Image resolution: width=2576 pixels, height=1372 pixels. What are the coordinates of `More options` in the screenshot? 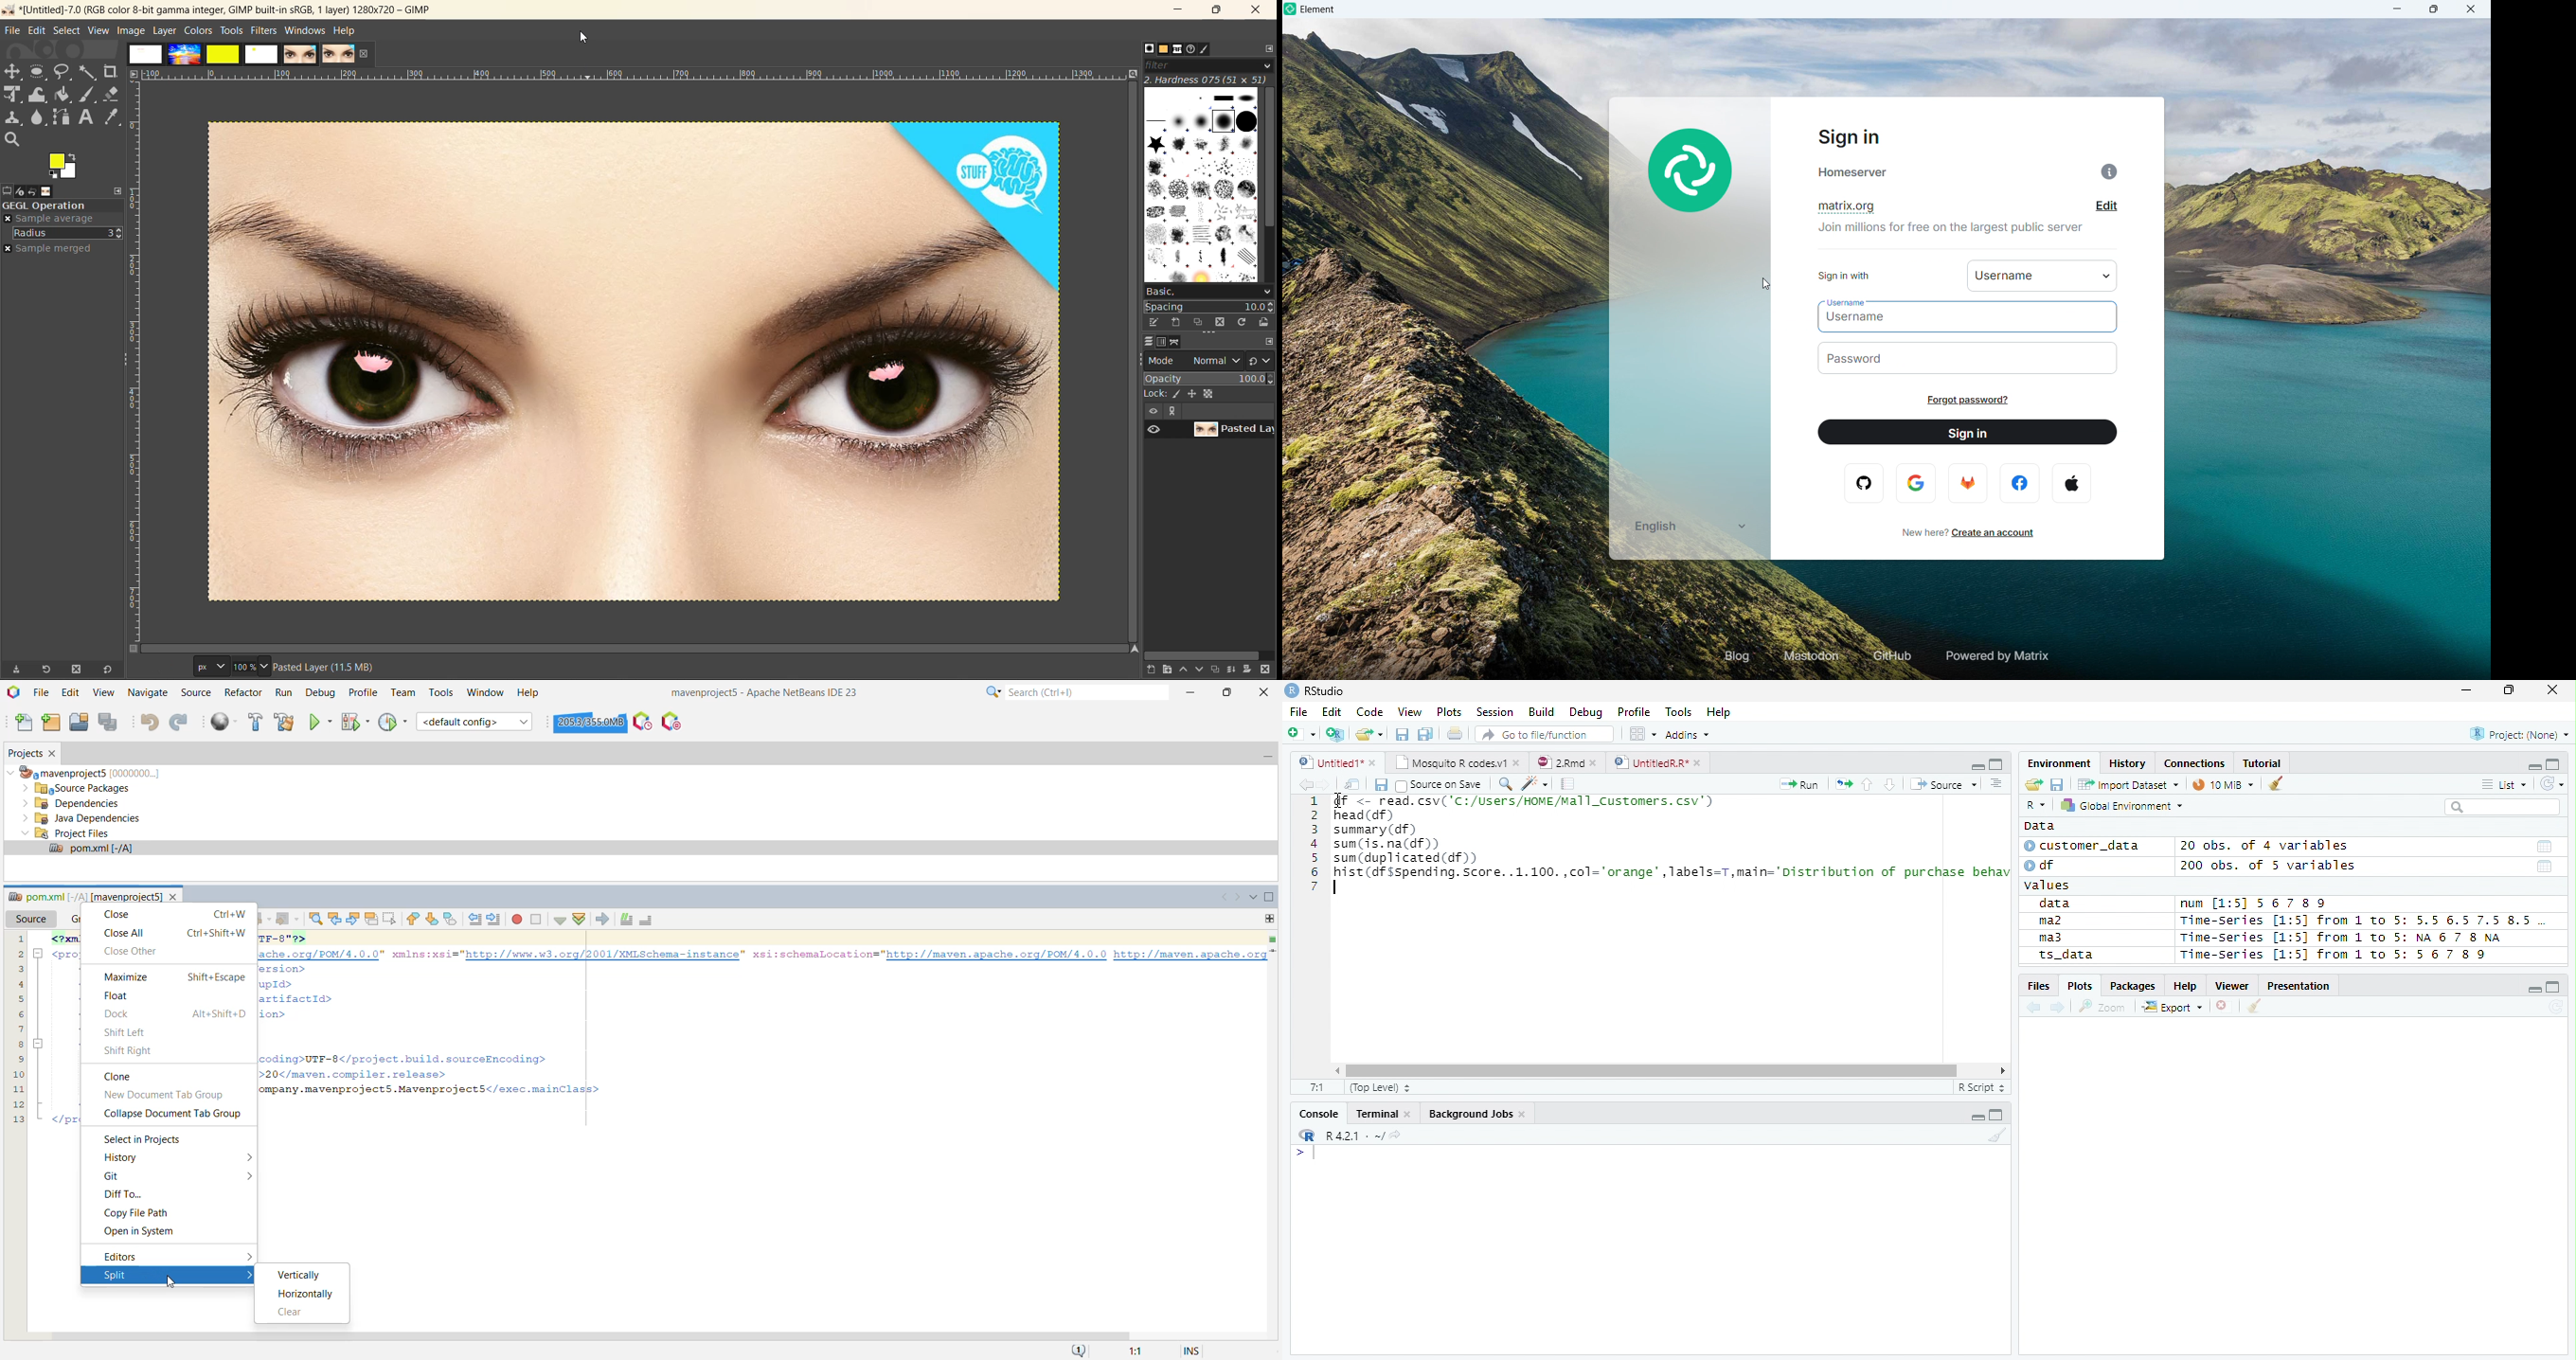 It's located at (248, 1177).